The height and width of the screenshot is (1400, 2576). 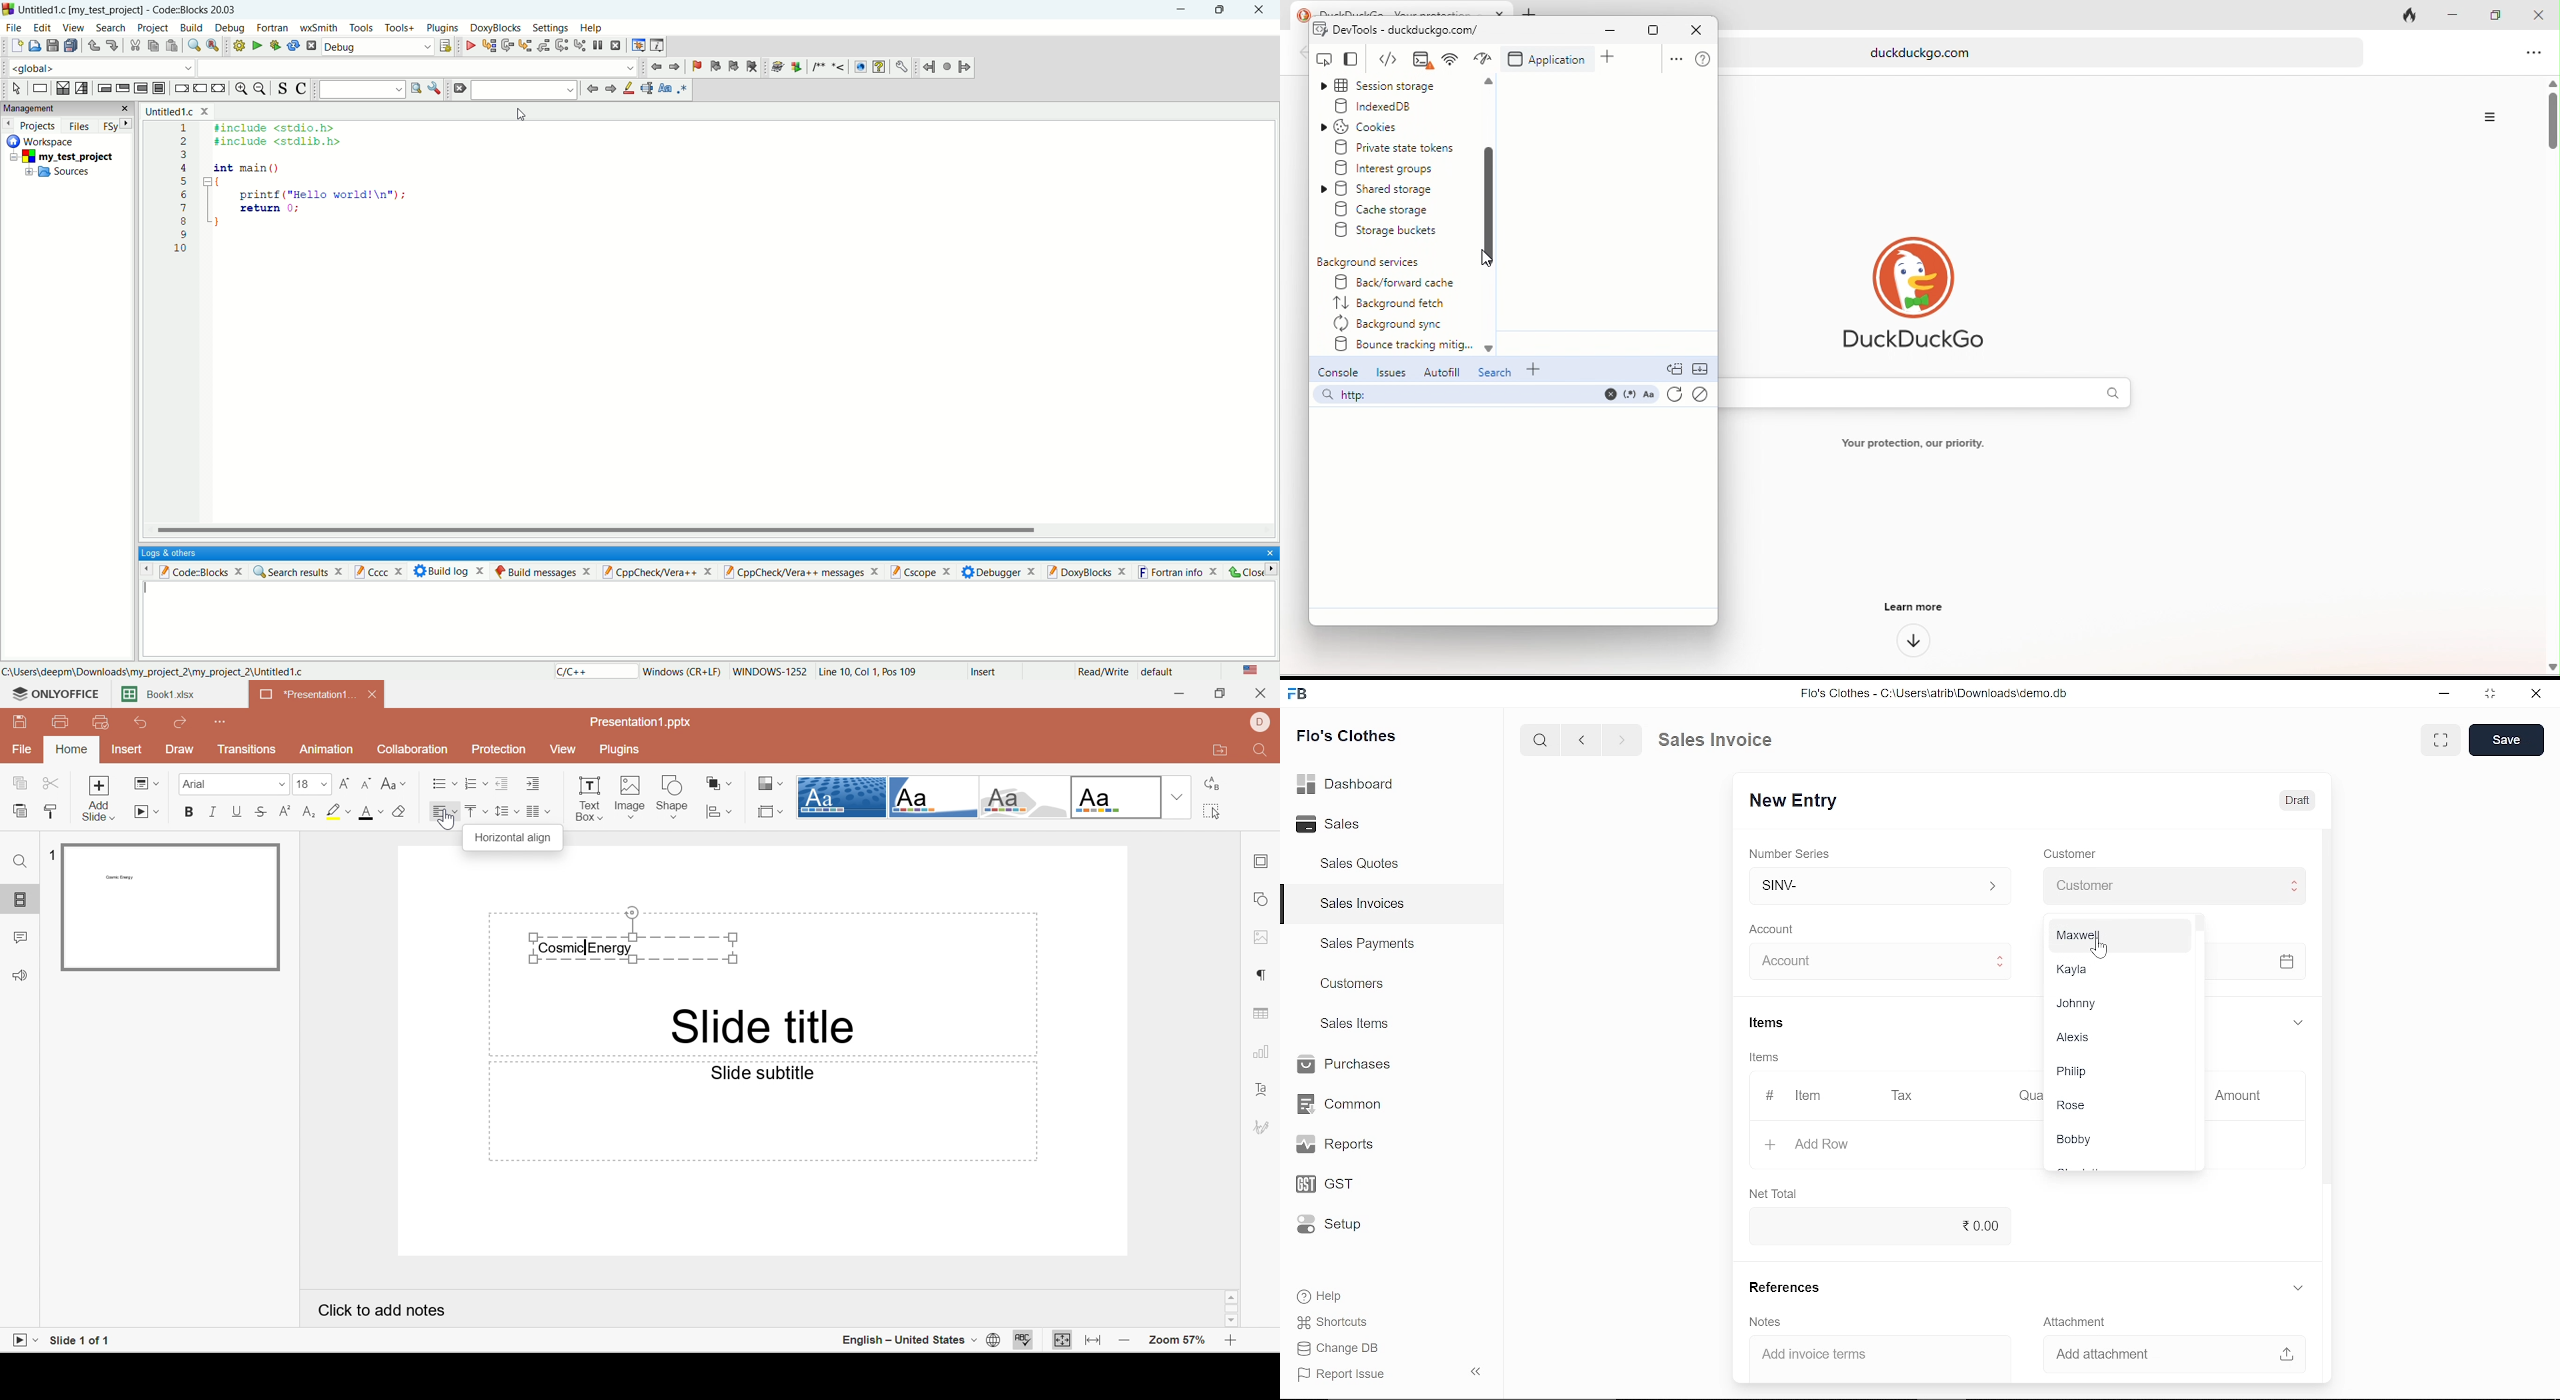 What do you see at coordinates (1875, 962) in the screenshot?
I see `Account :` at bounding box center [1875, 962].